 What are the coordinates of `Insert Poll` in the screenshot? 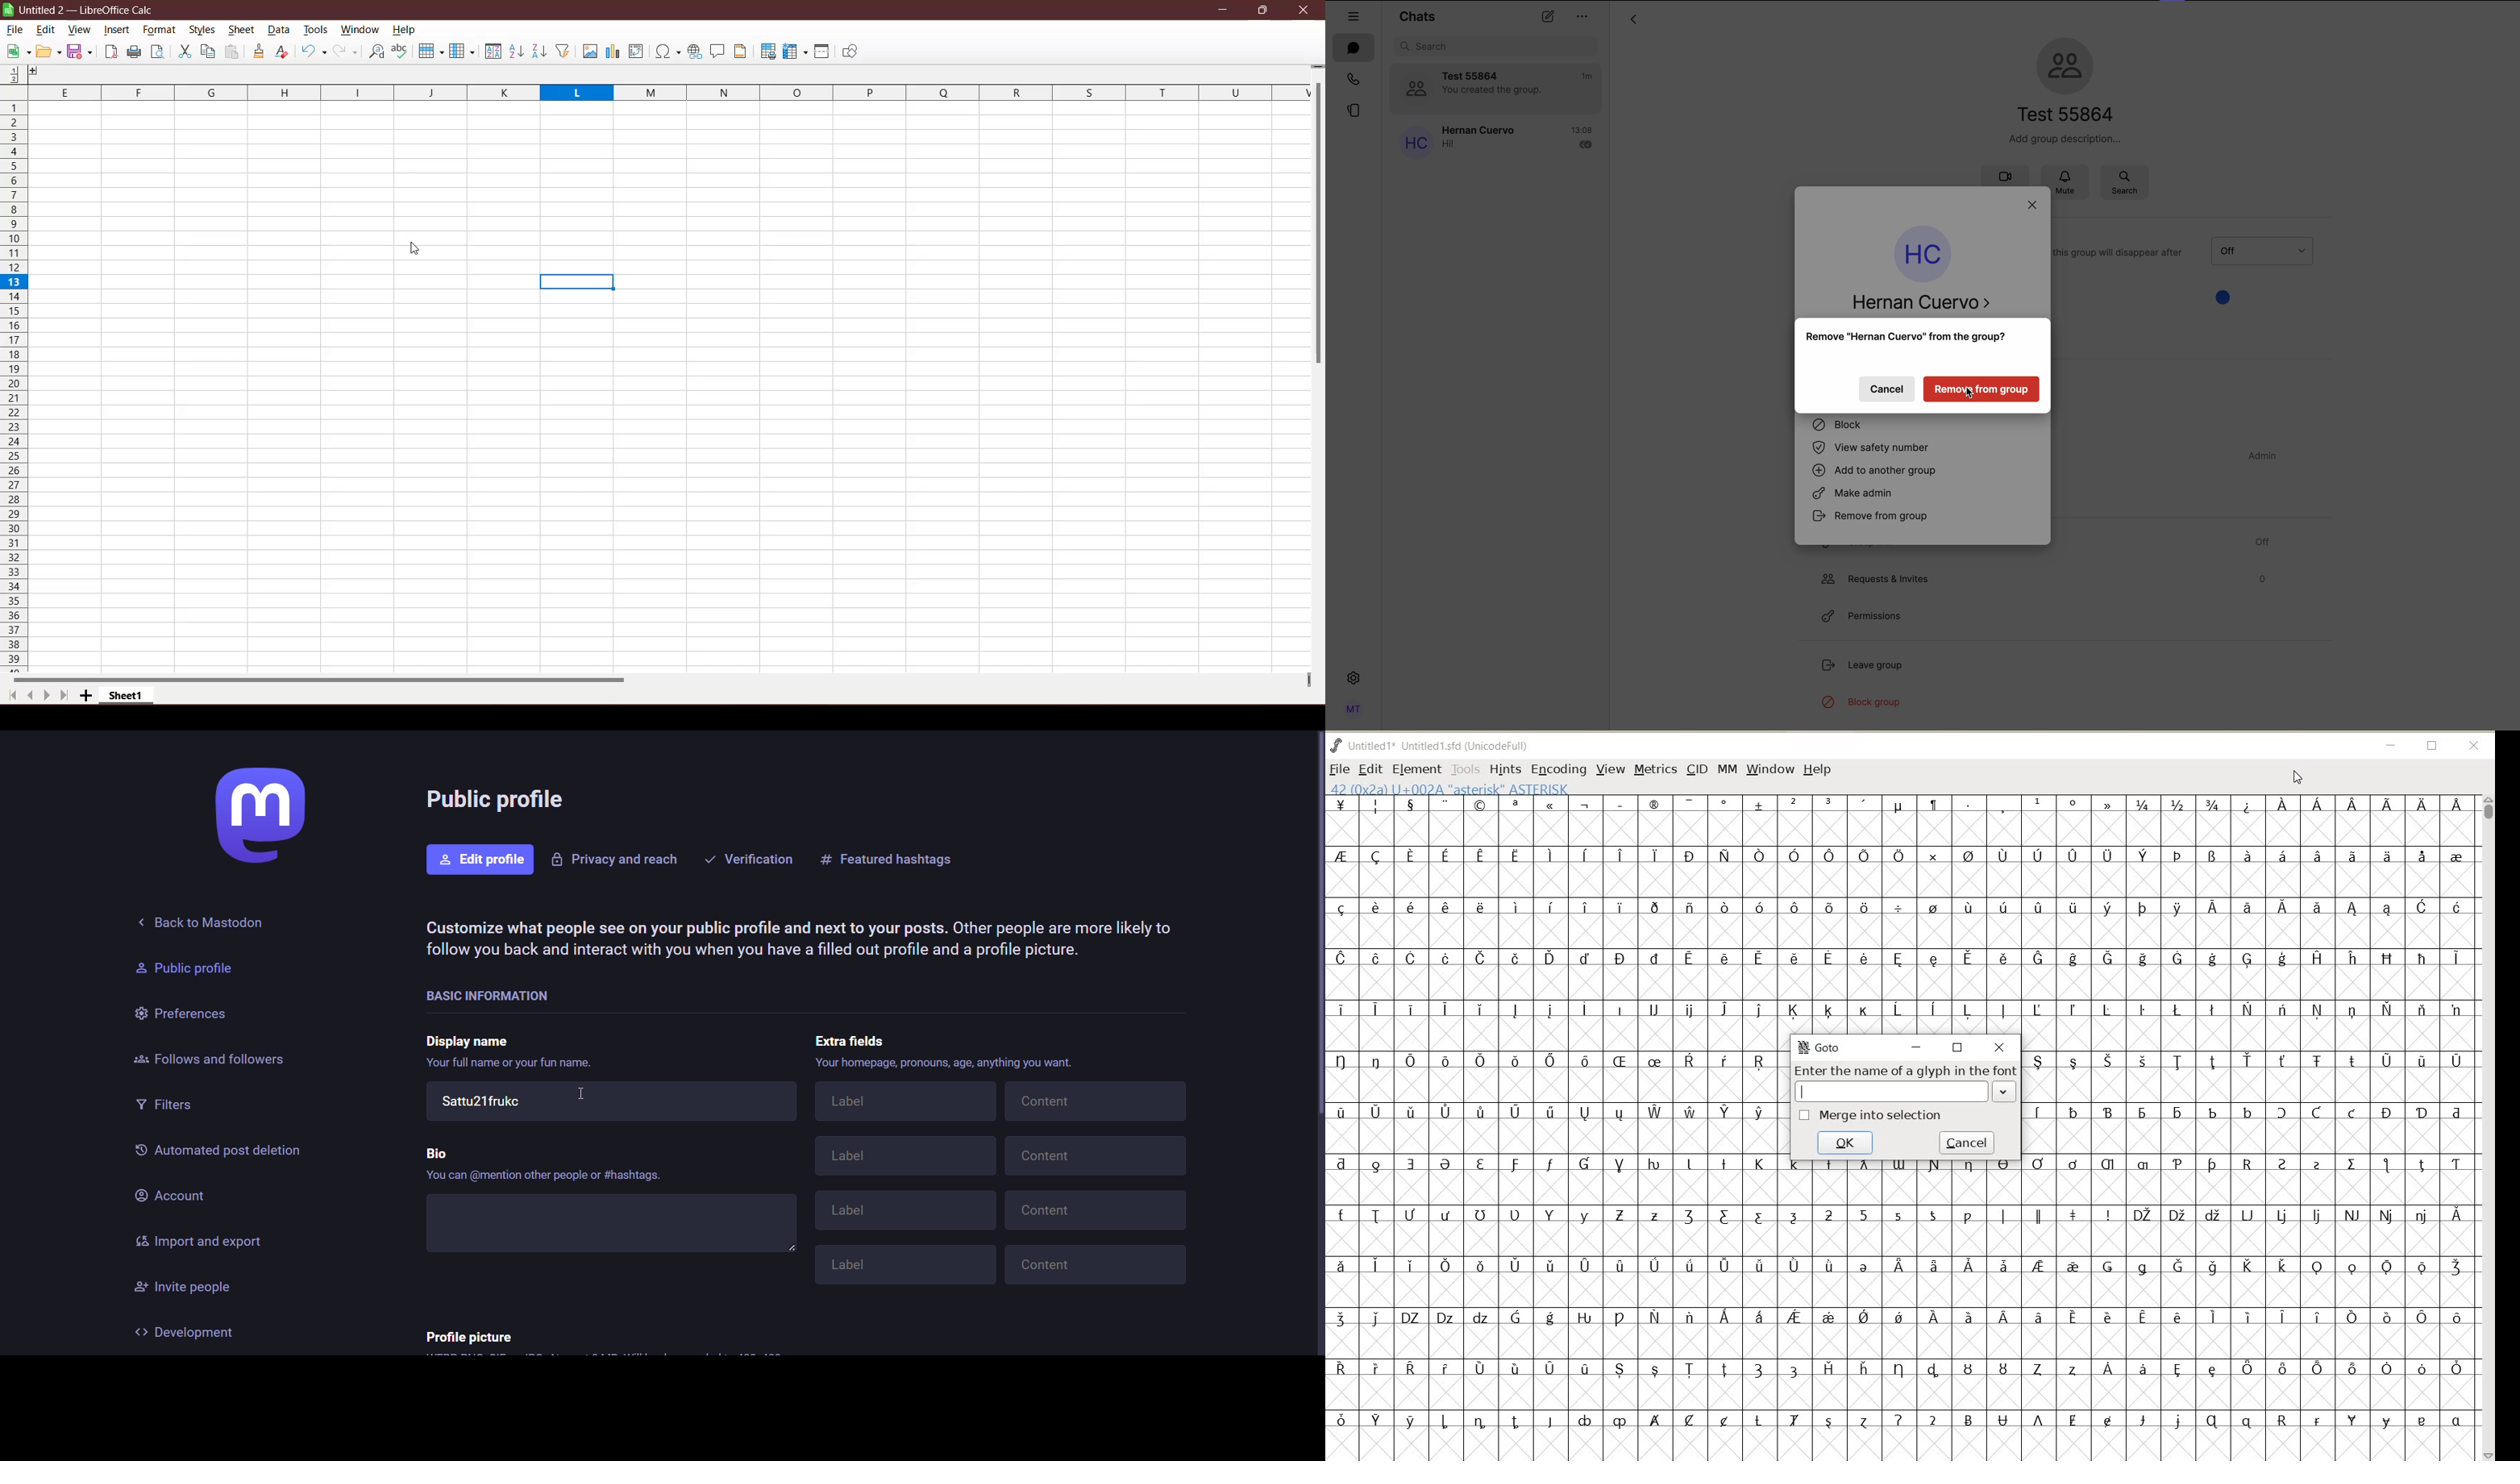 It's located at (612, 51).